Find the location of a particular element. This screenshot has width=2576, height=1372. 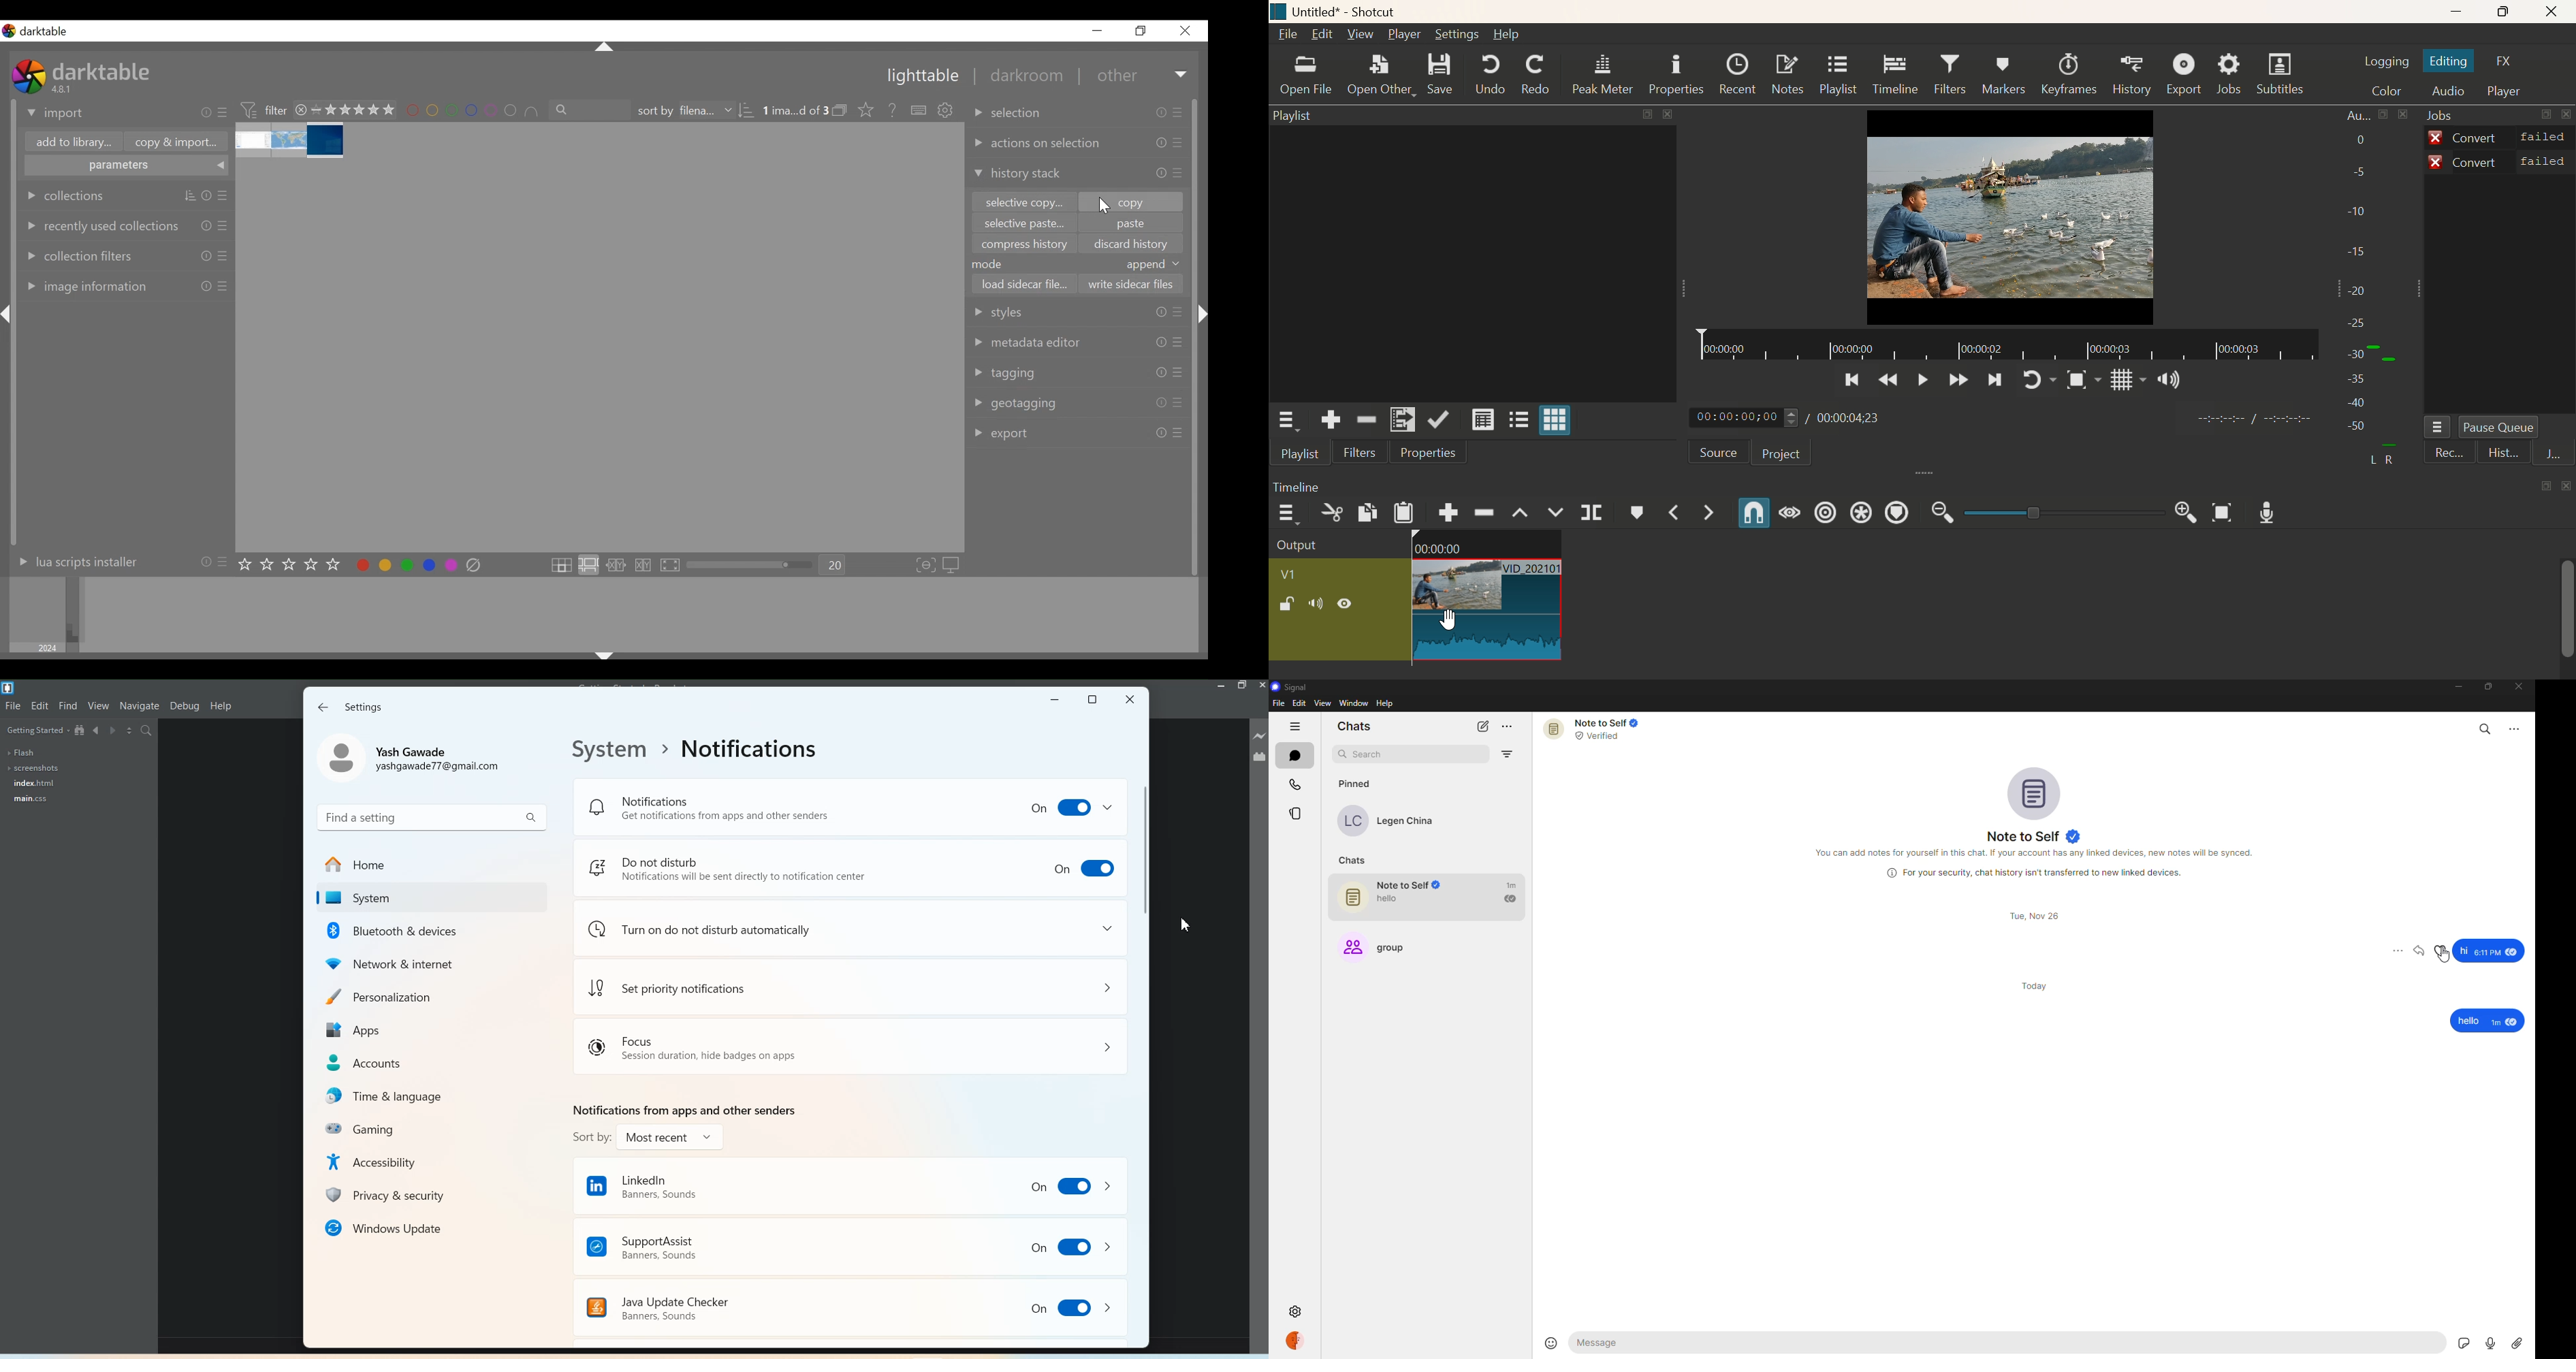

Split at Playhead is located at coordinates (1590, 514).